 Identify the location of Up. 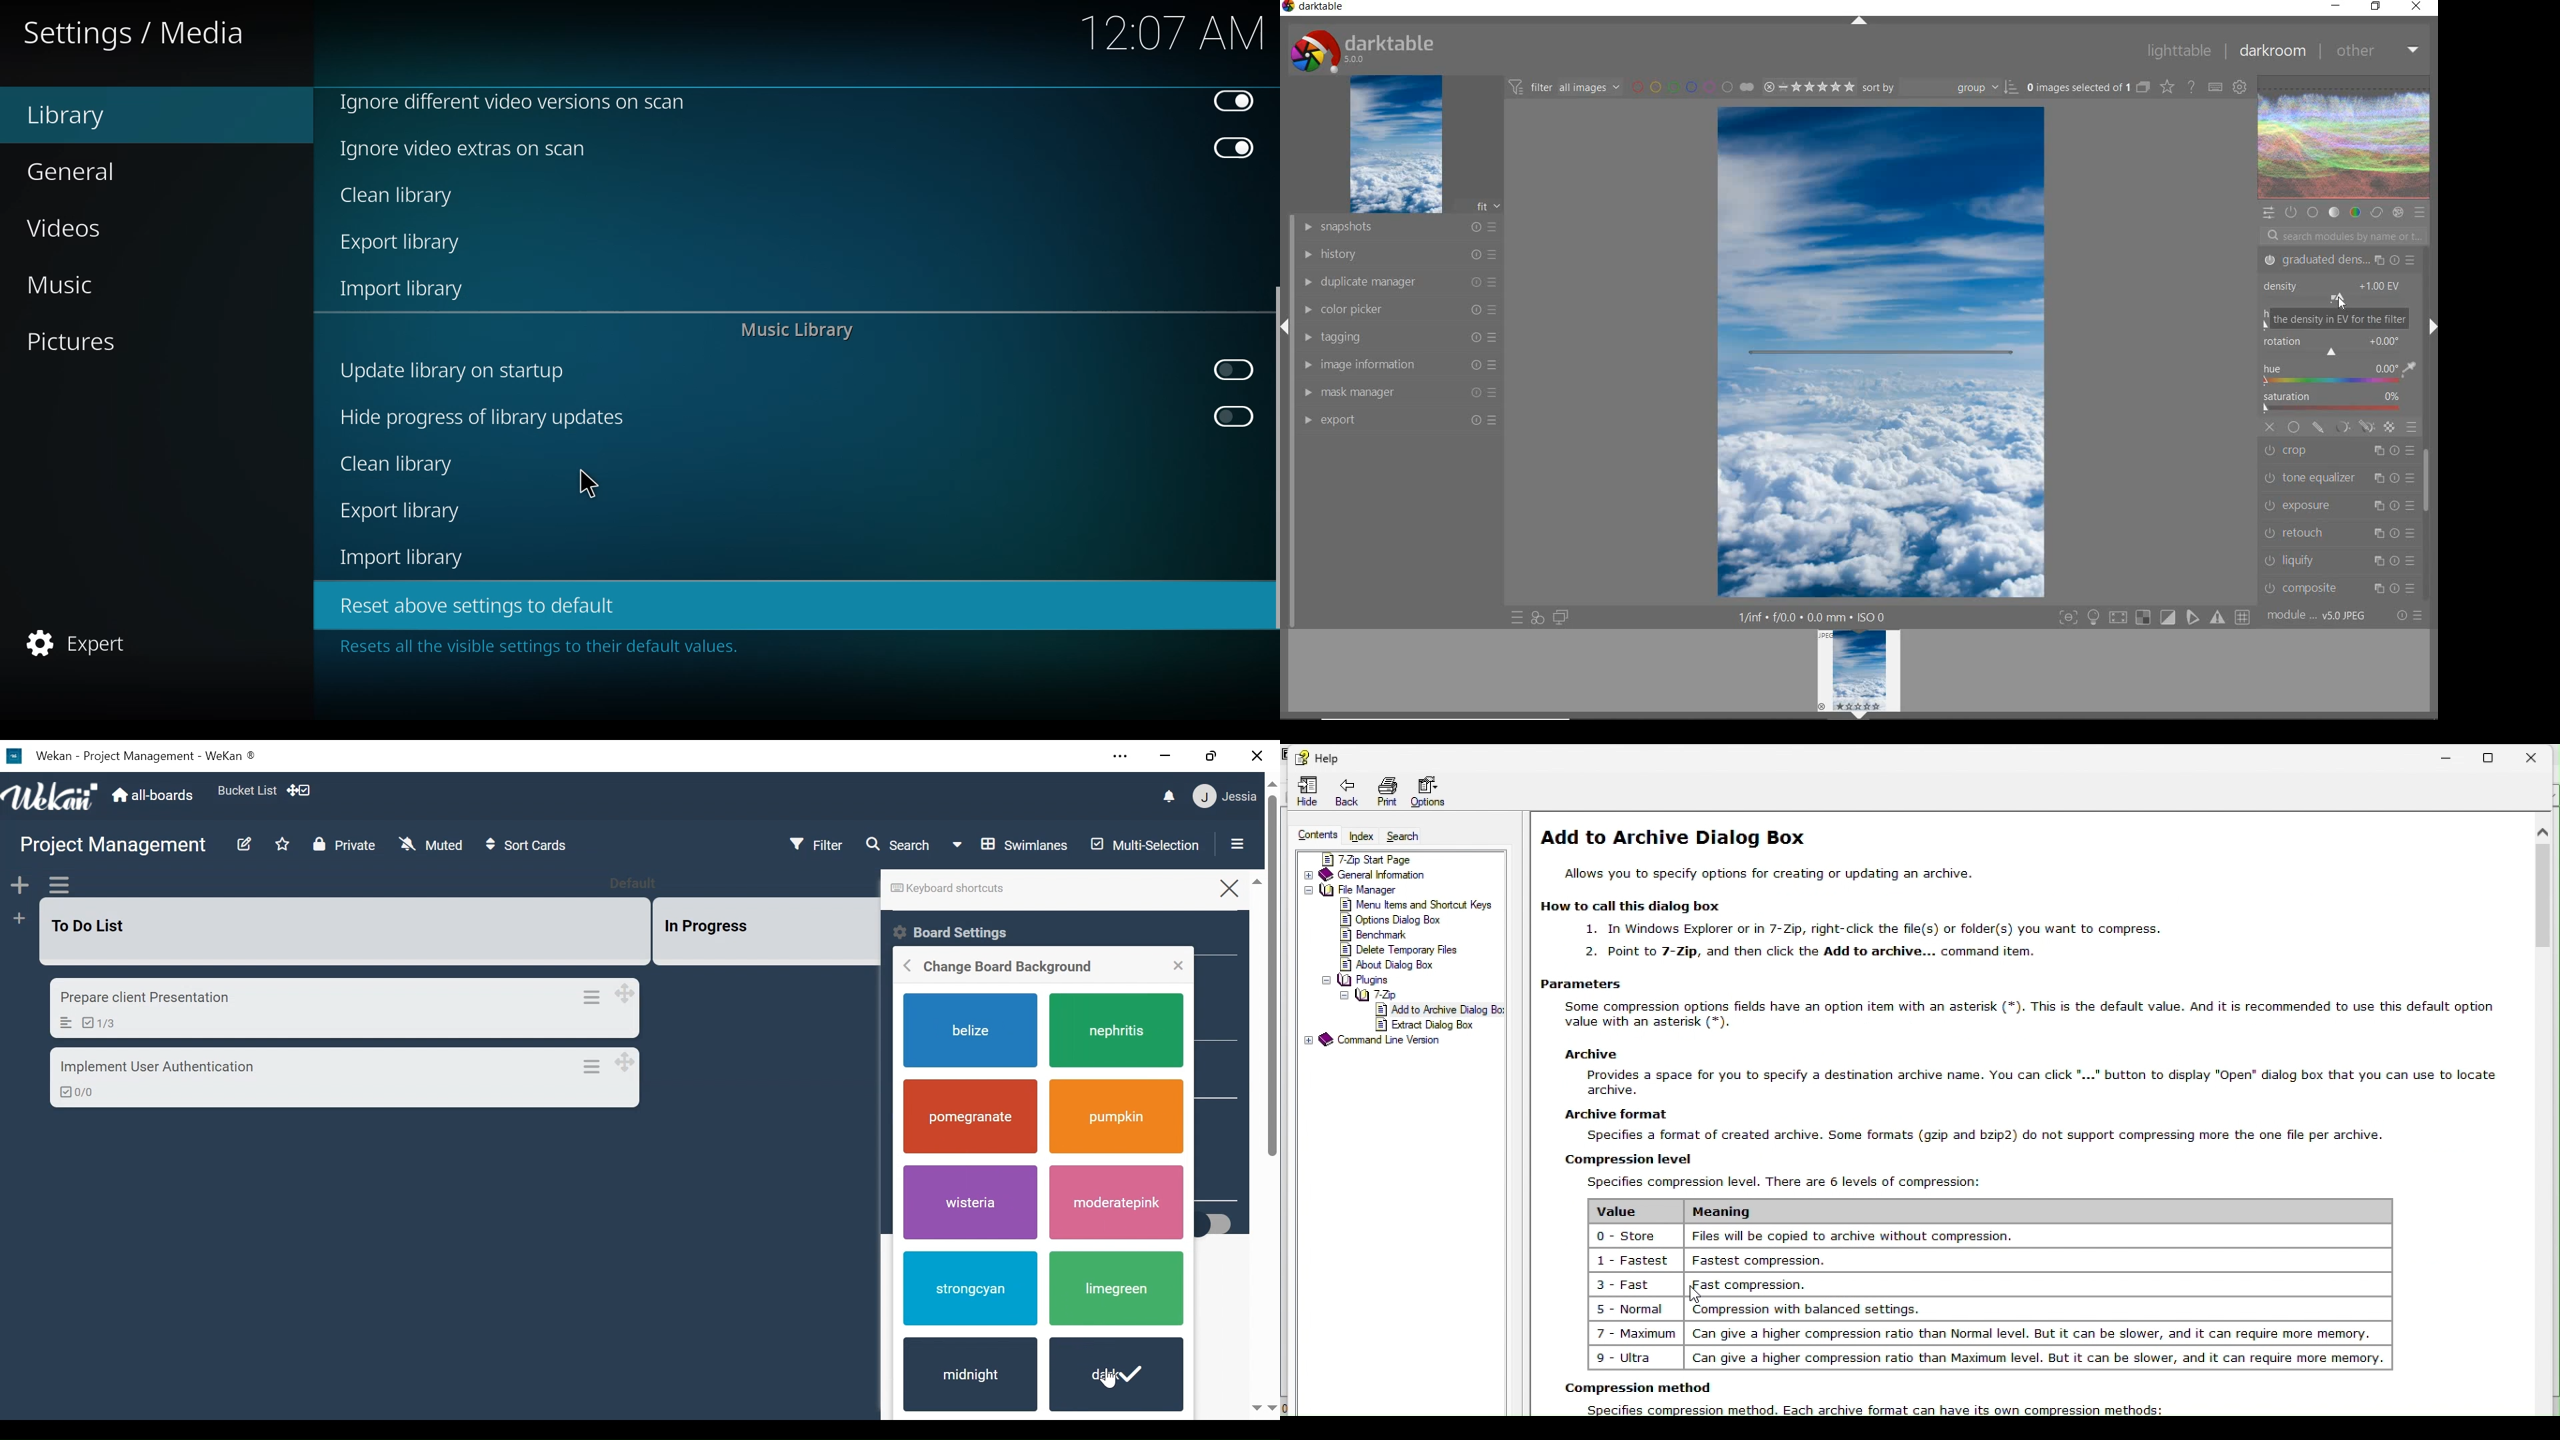
(1859, 22).